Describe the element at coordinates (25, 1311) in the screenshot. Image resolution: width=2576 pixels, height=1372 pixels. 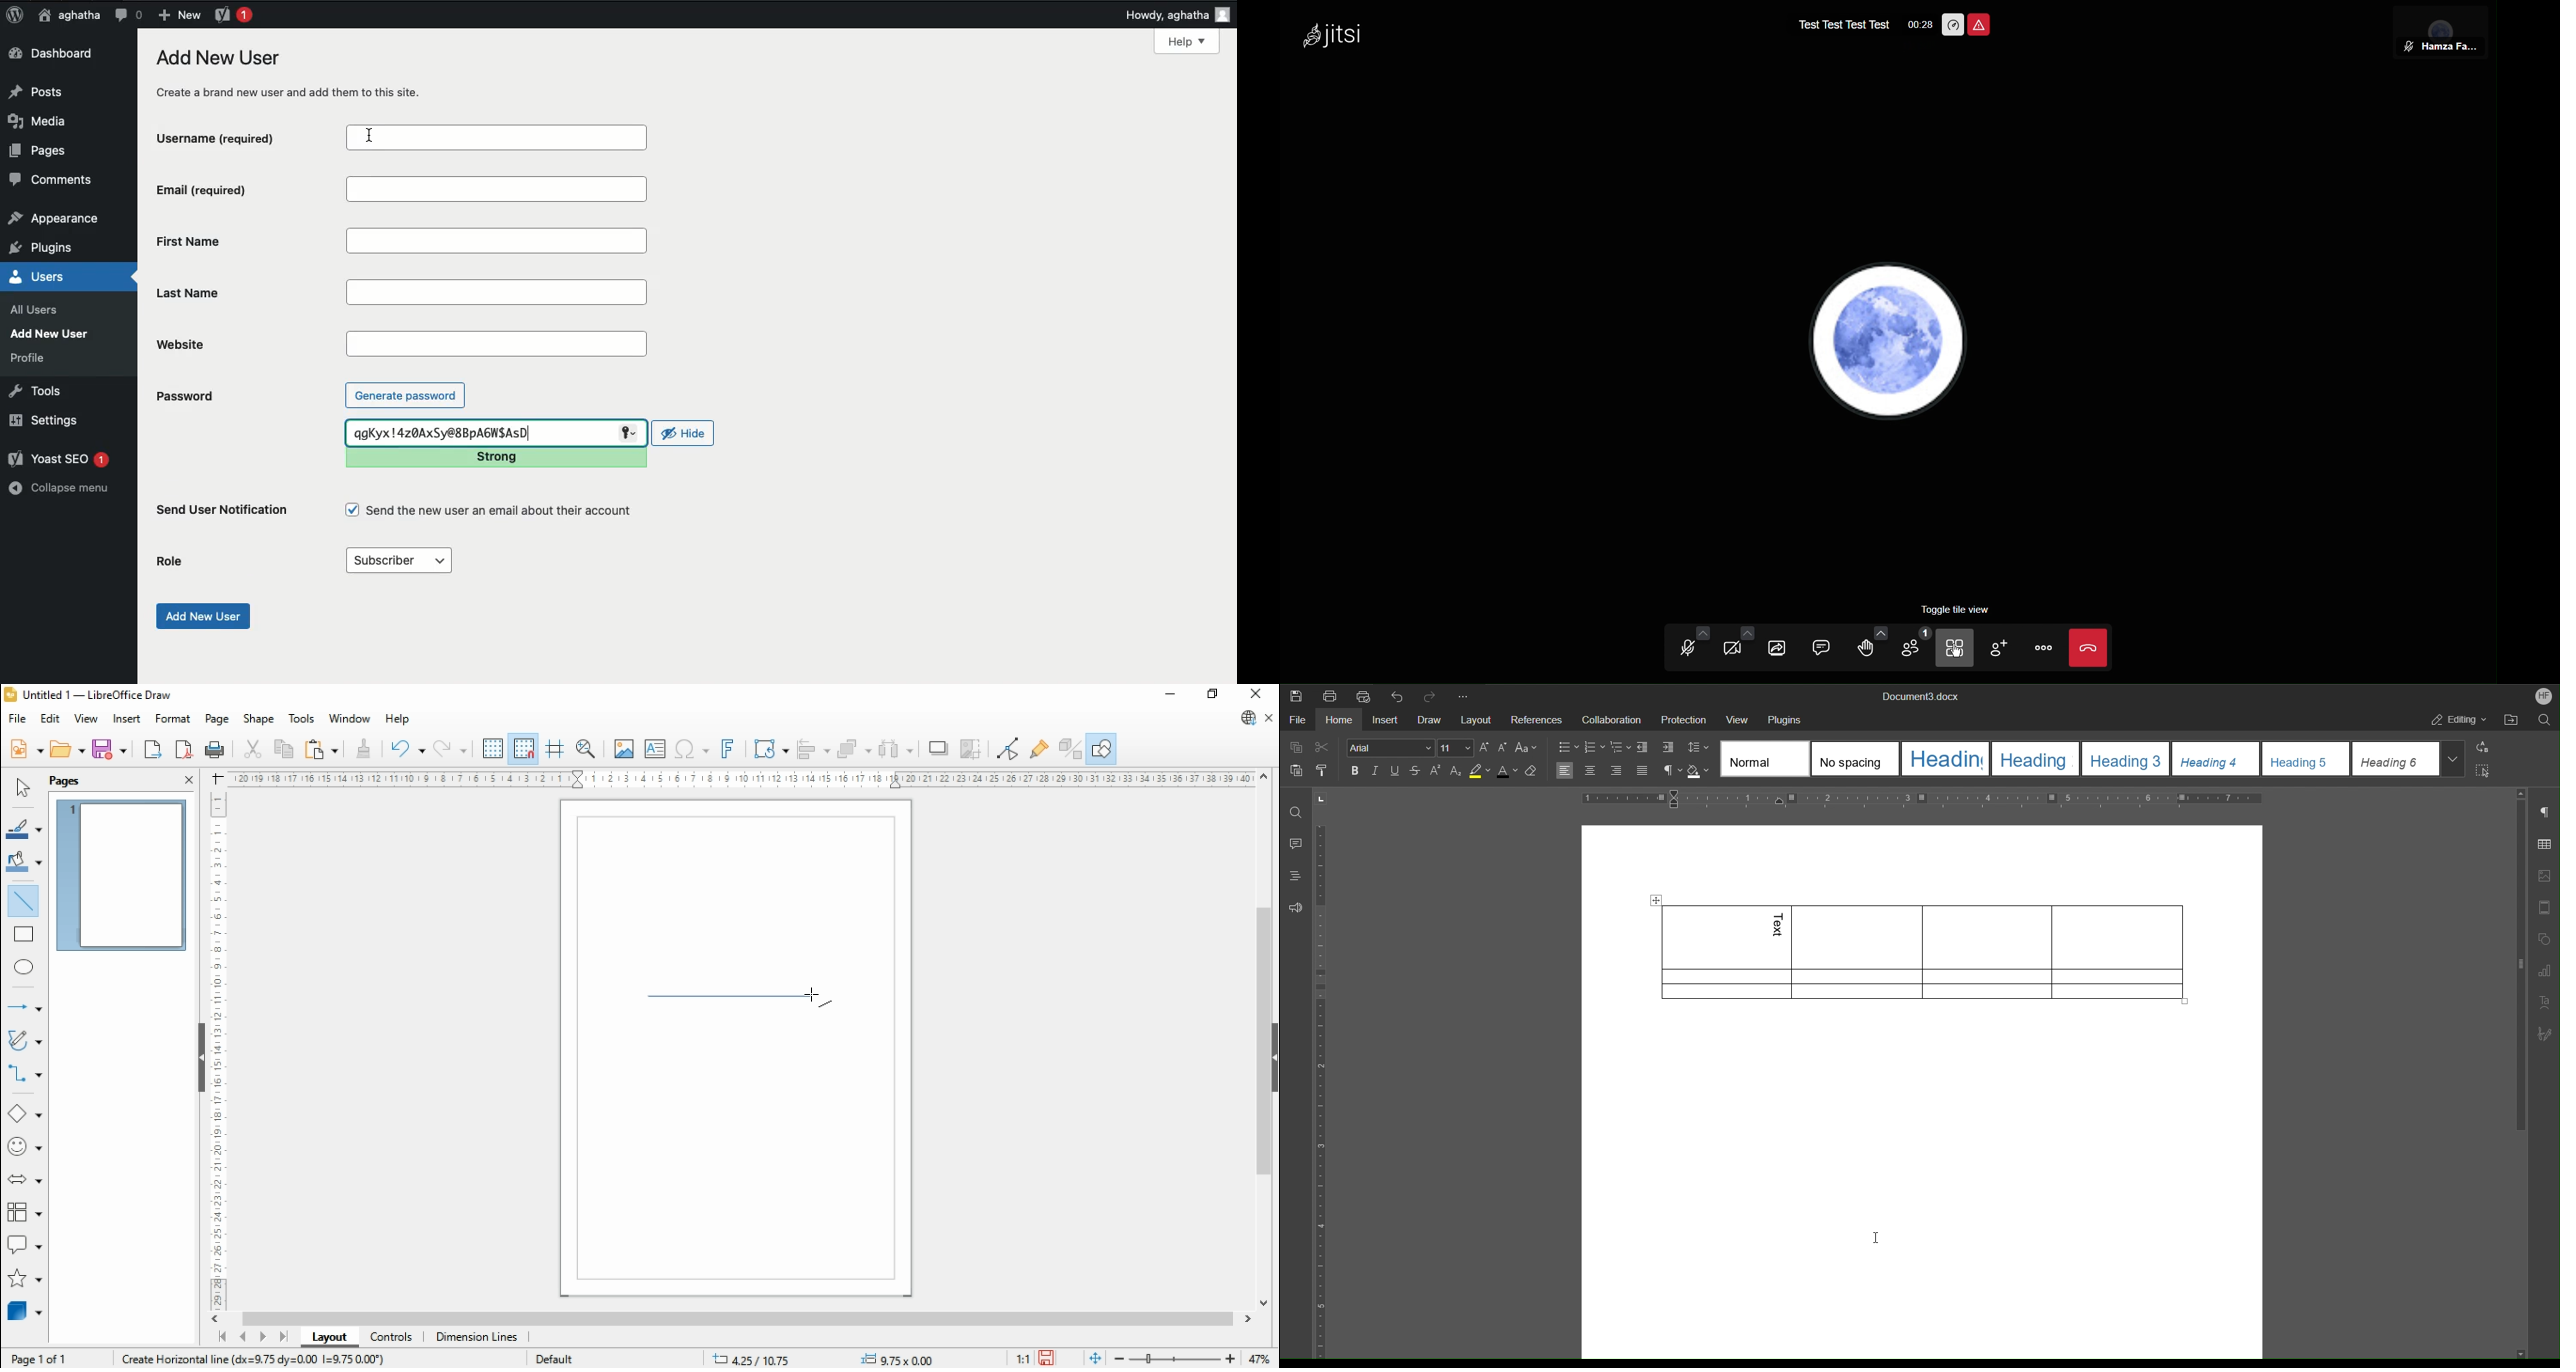
I see `3D objects` at that location.